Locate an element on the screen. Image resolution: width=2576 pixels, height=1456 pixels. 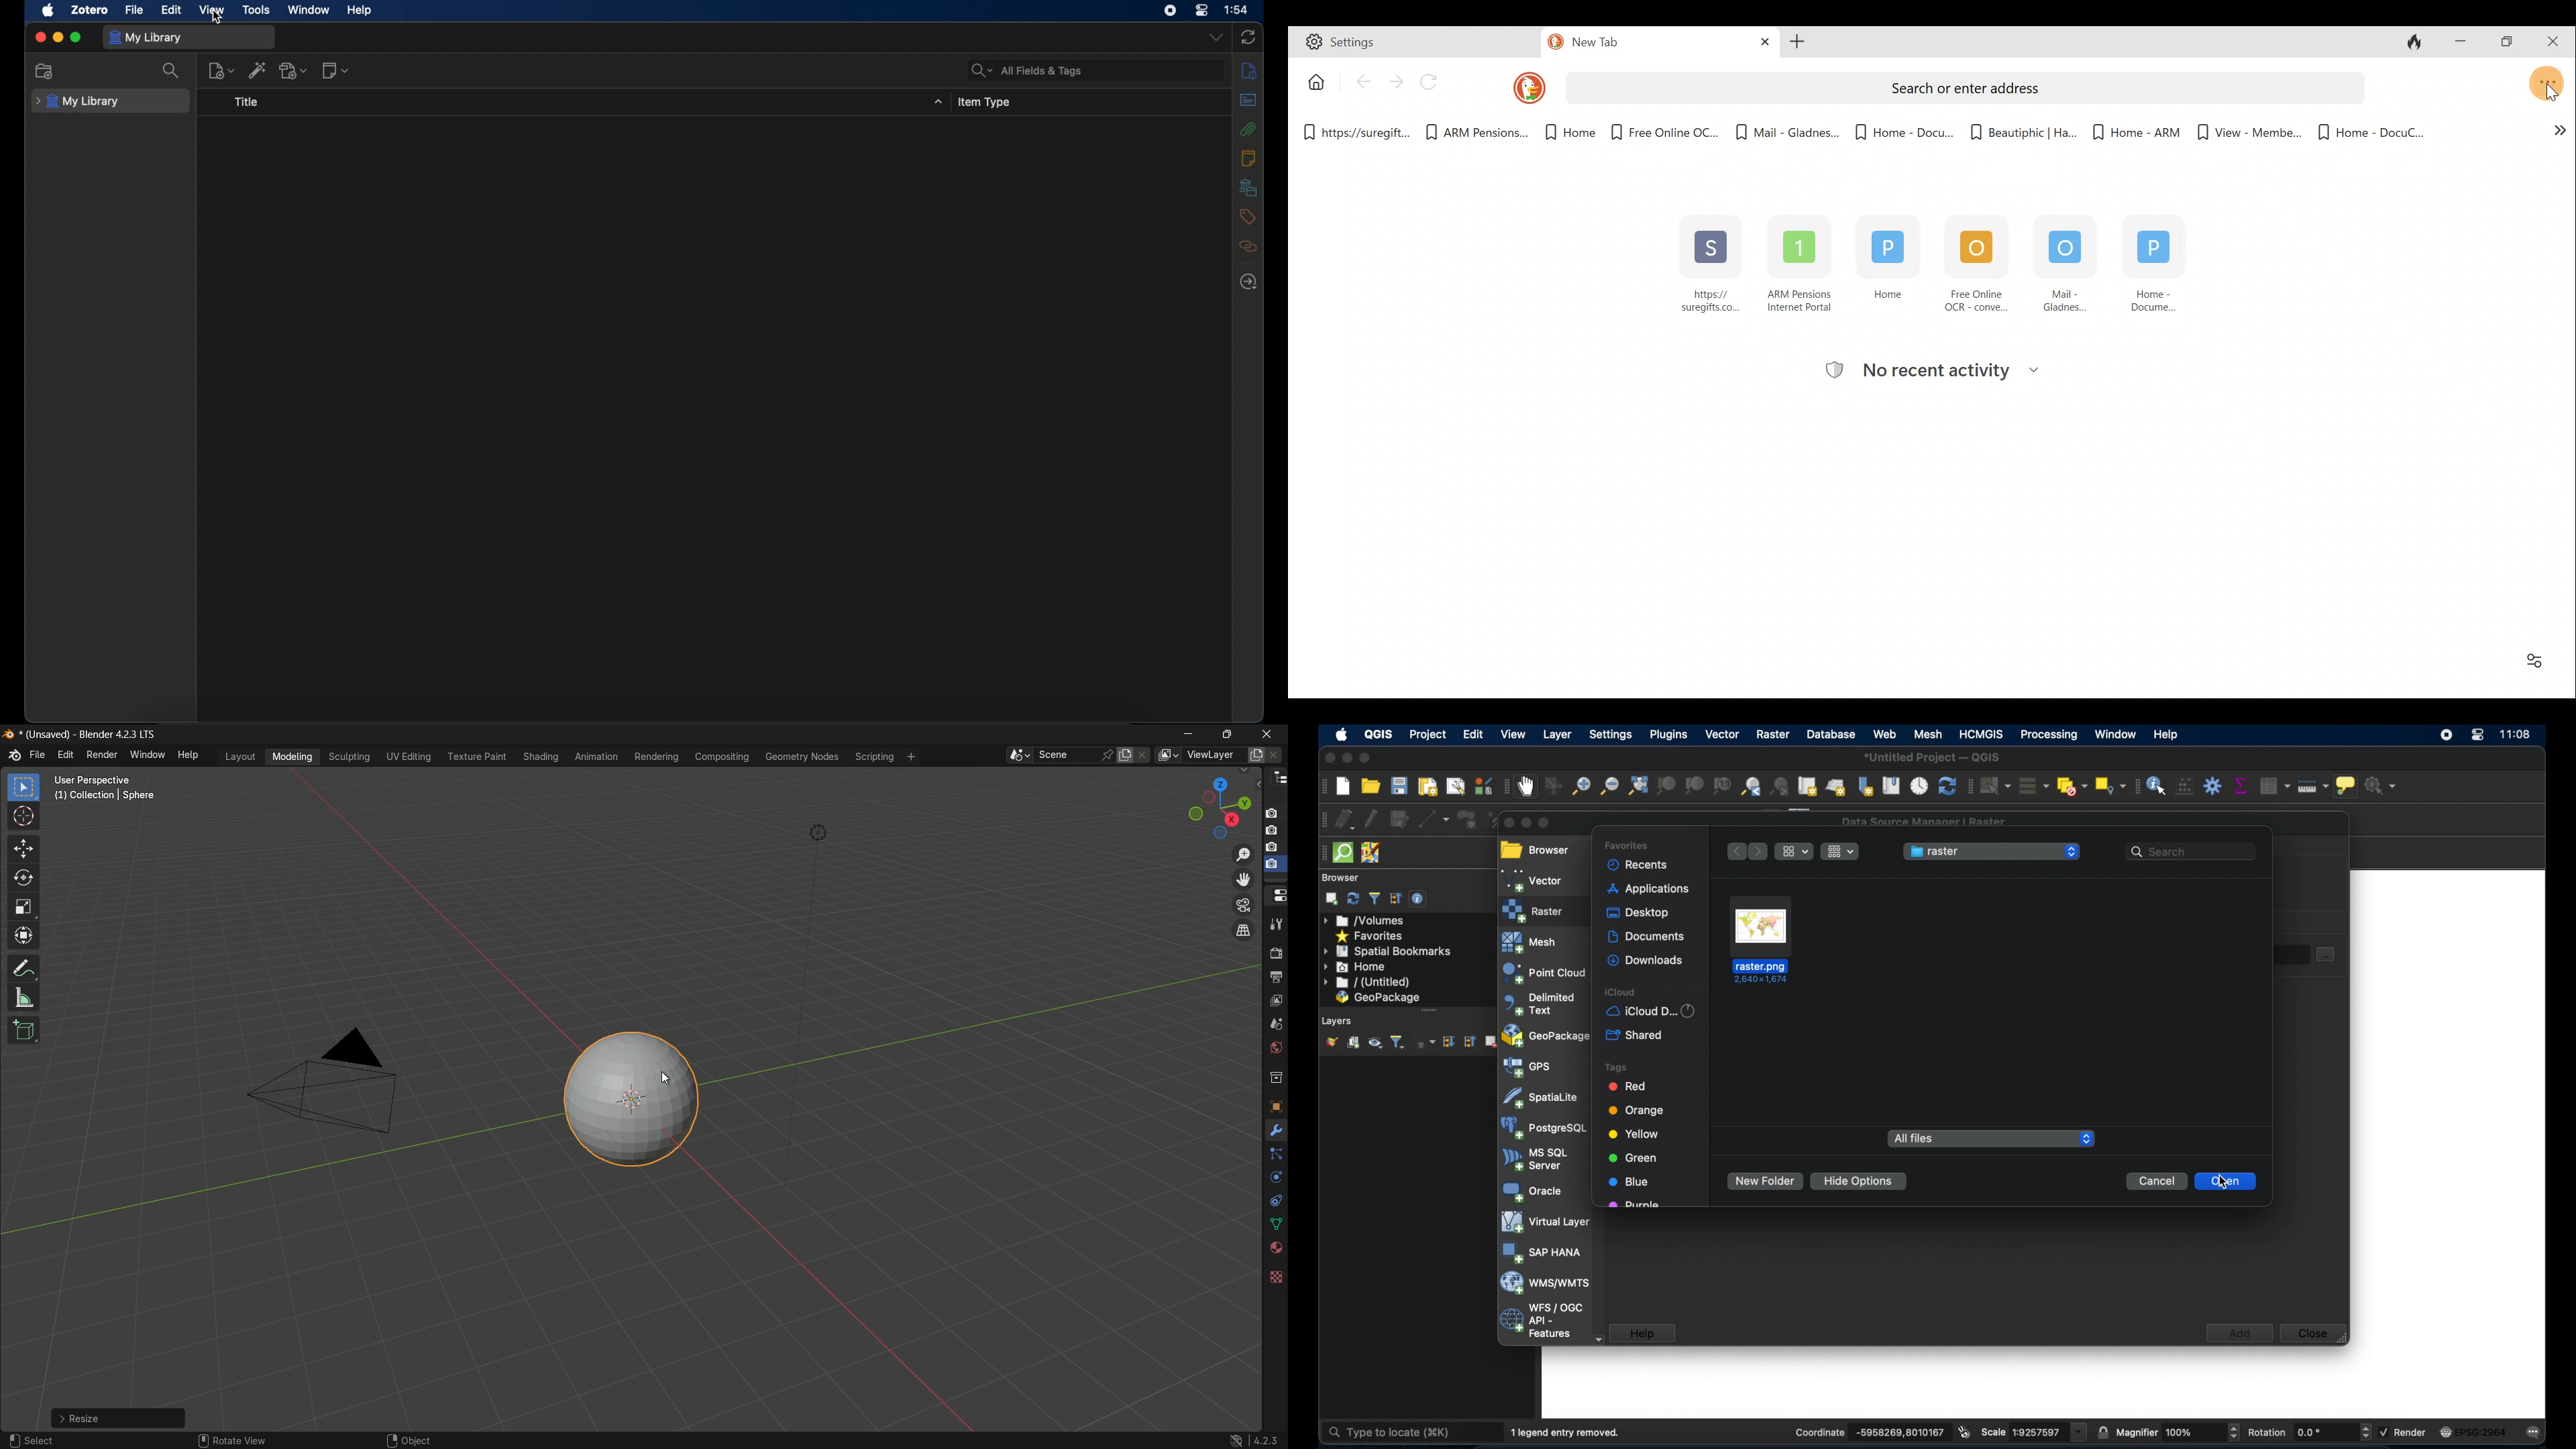
search bar is located at coordinates (1028, 71).